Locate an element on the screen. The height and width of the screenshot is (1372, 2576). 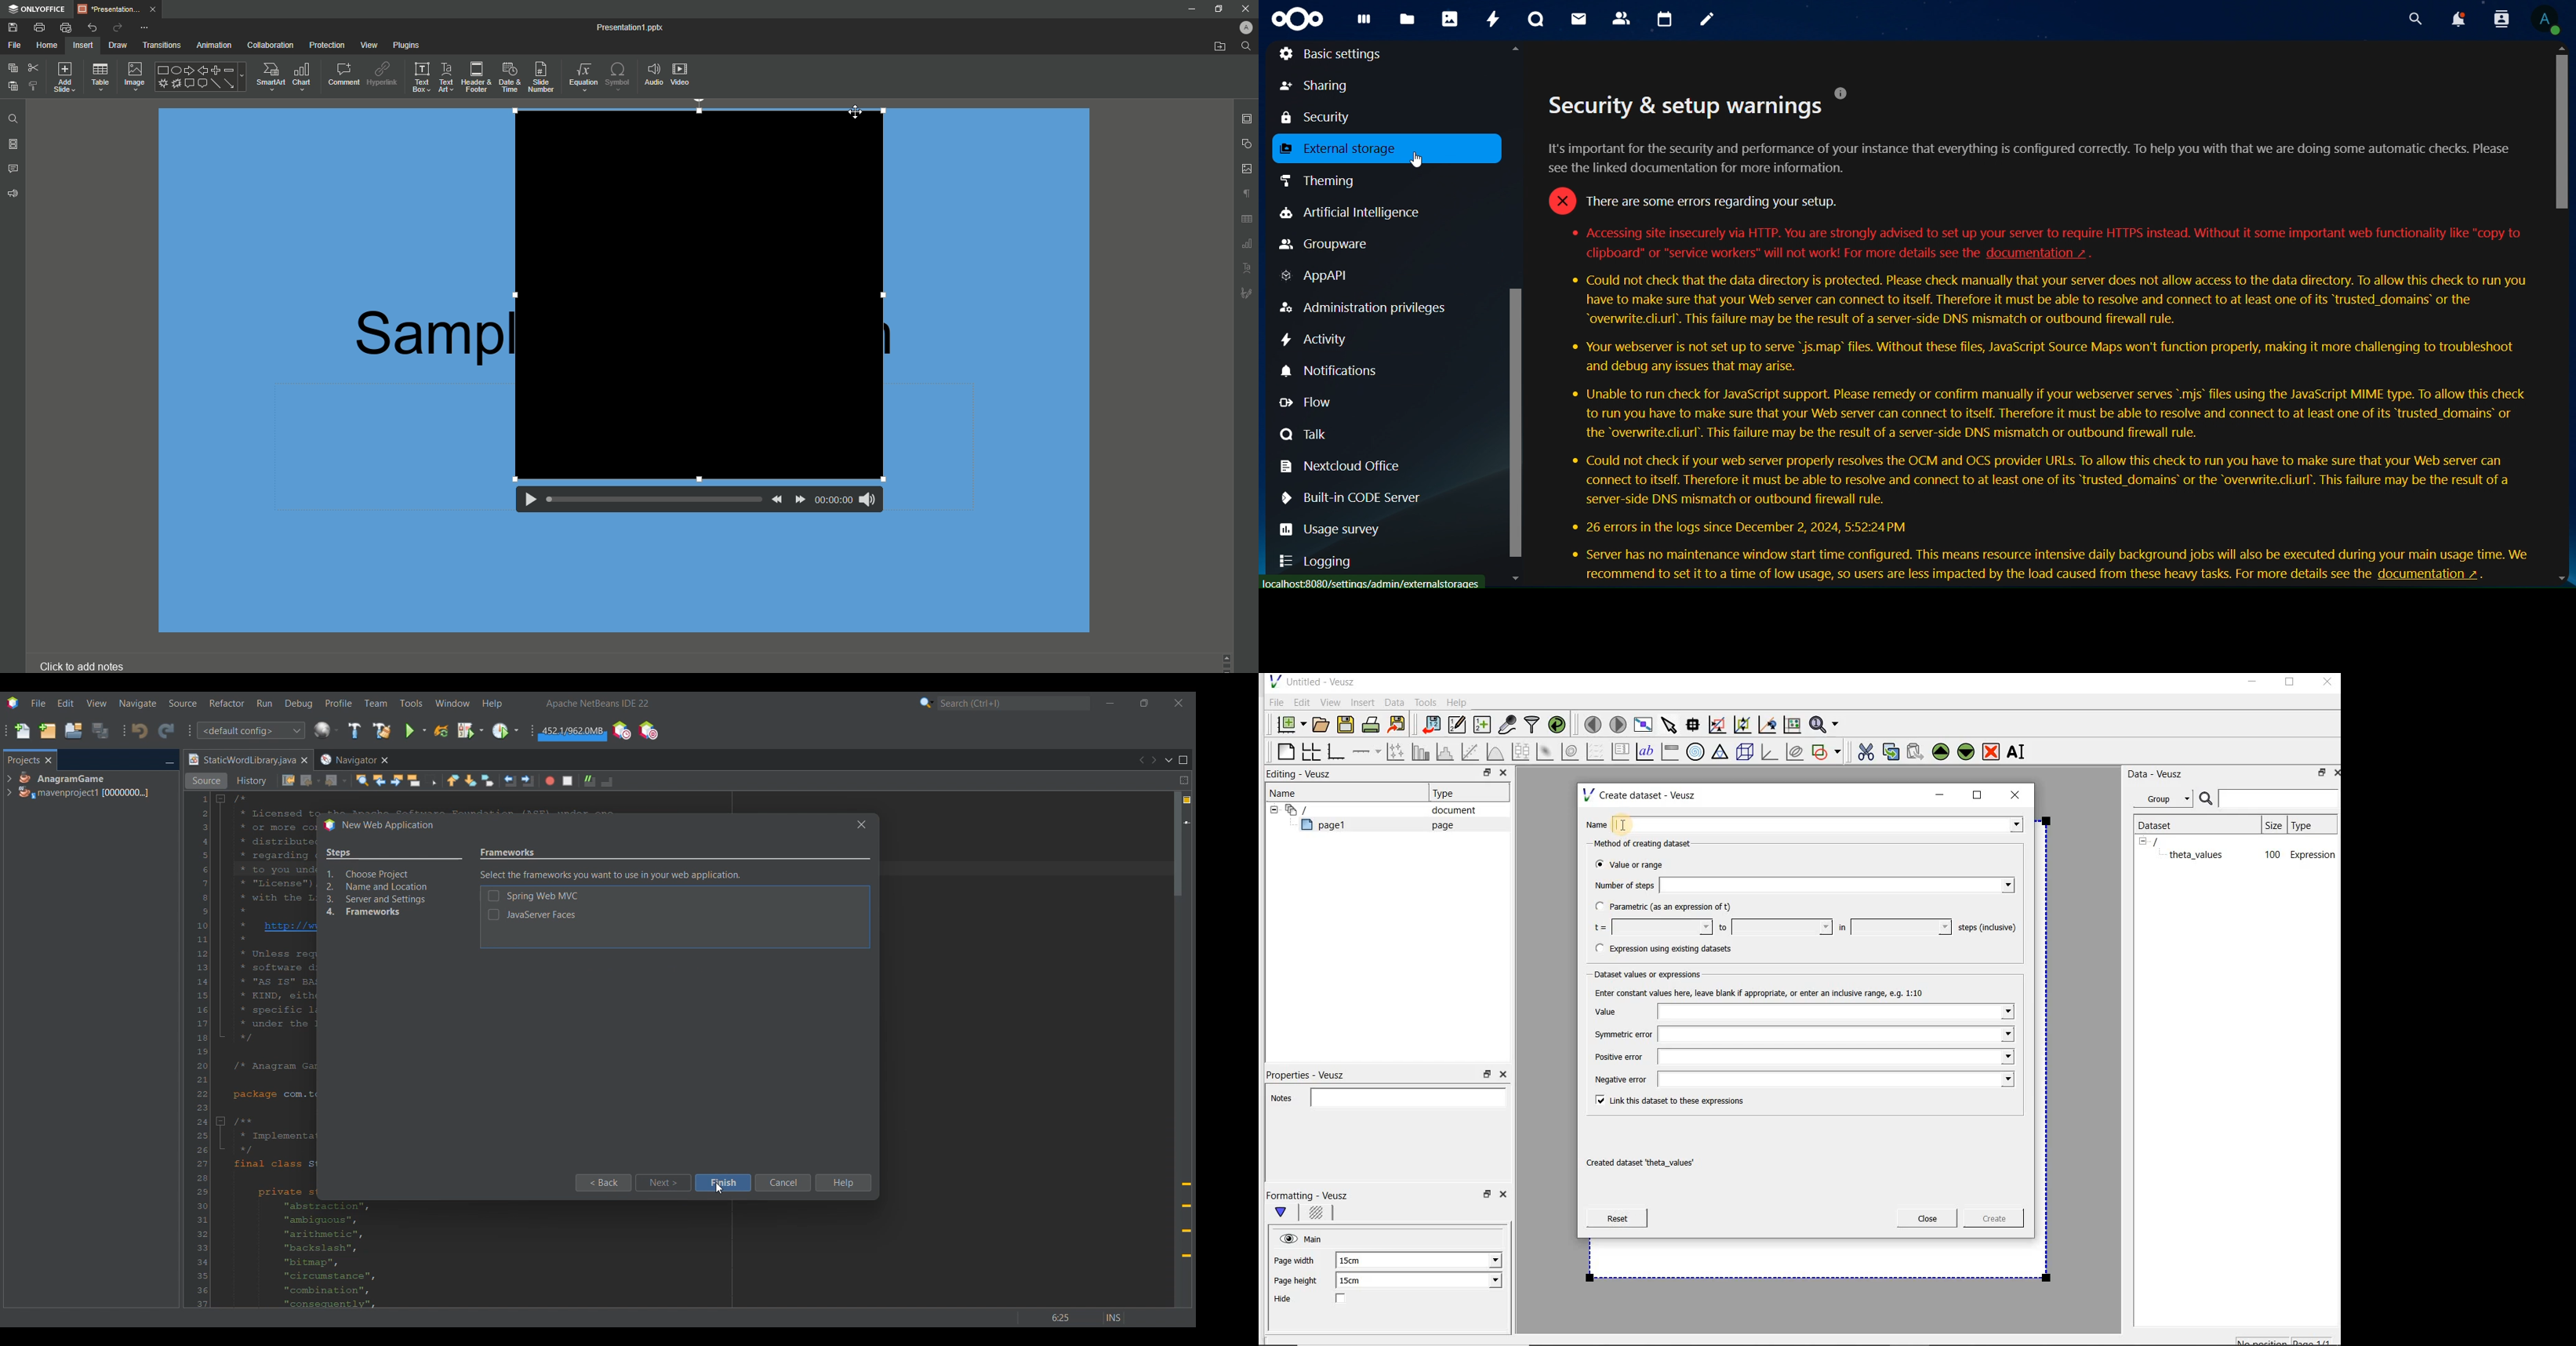
Presentation1 is located at coordinates (620, 30).